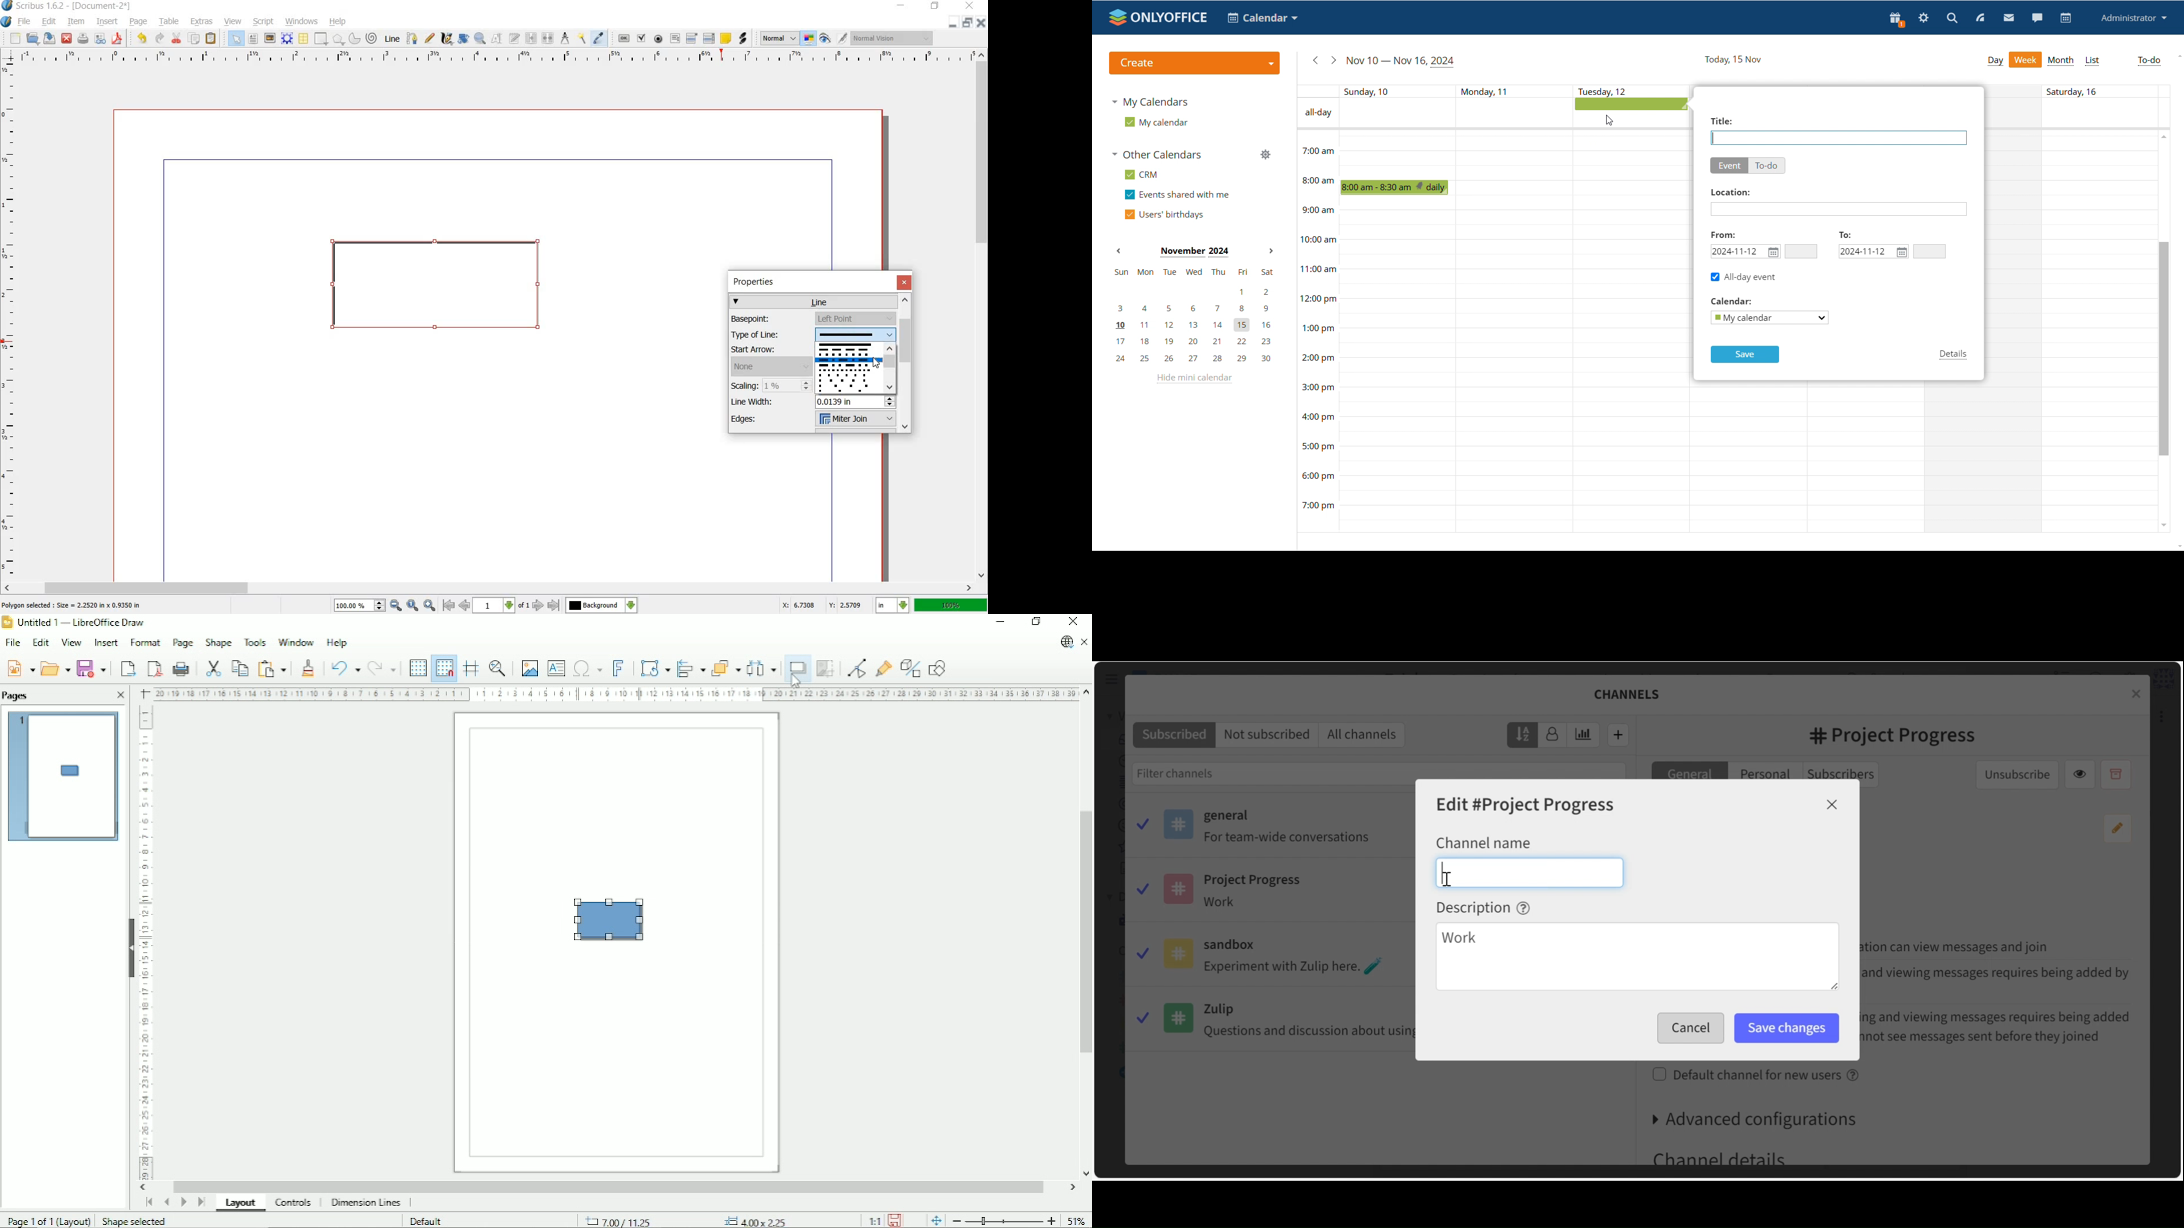 The image size is (2184, 1232). Describe the element at coordinates (55, 668) in the screenshot. I see `Open` at that location.